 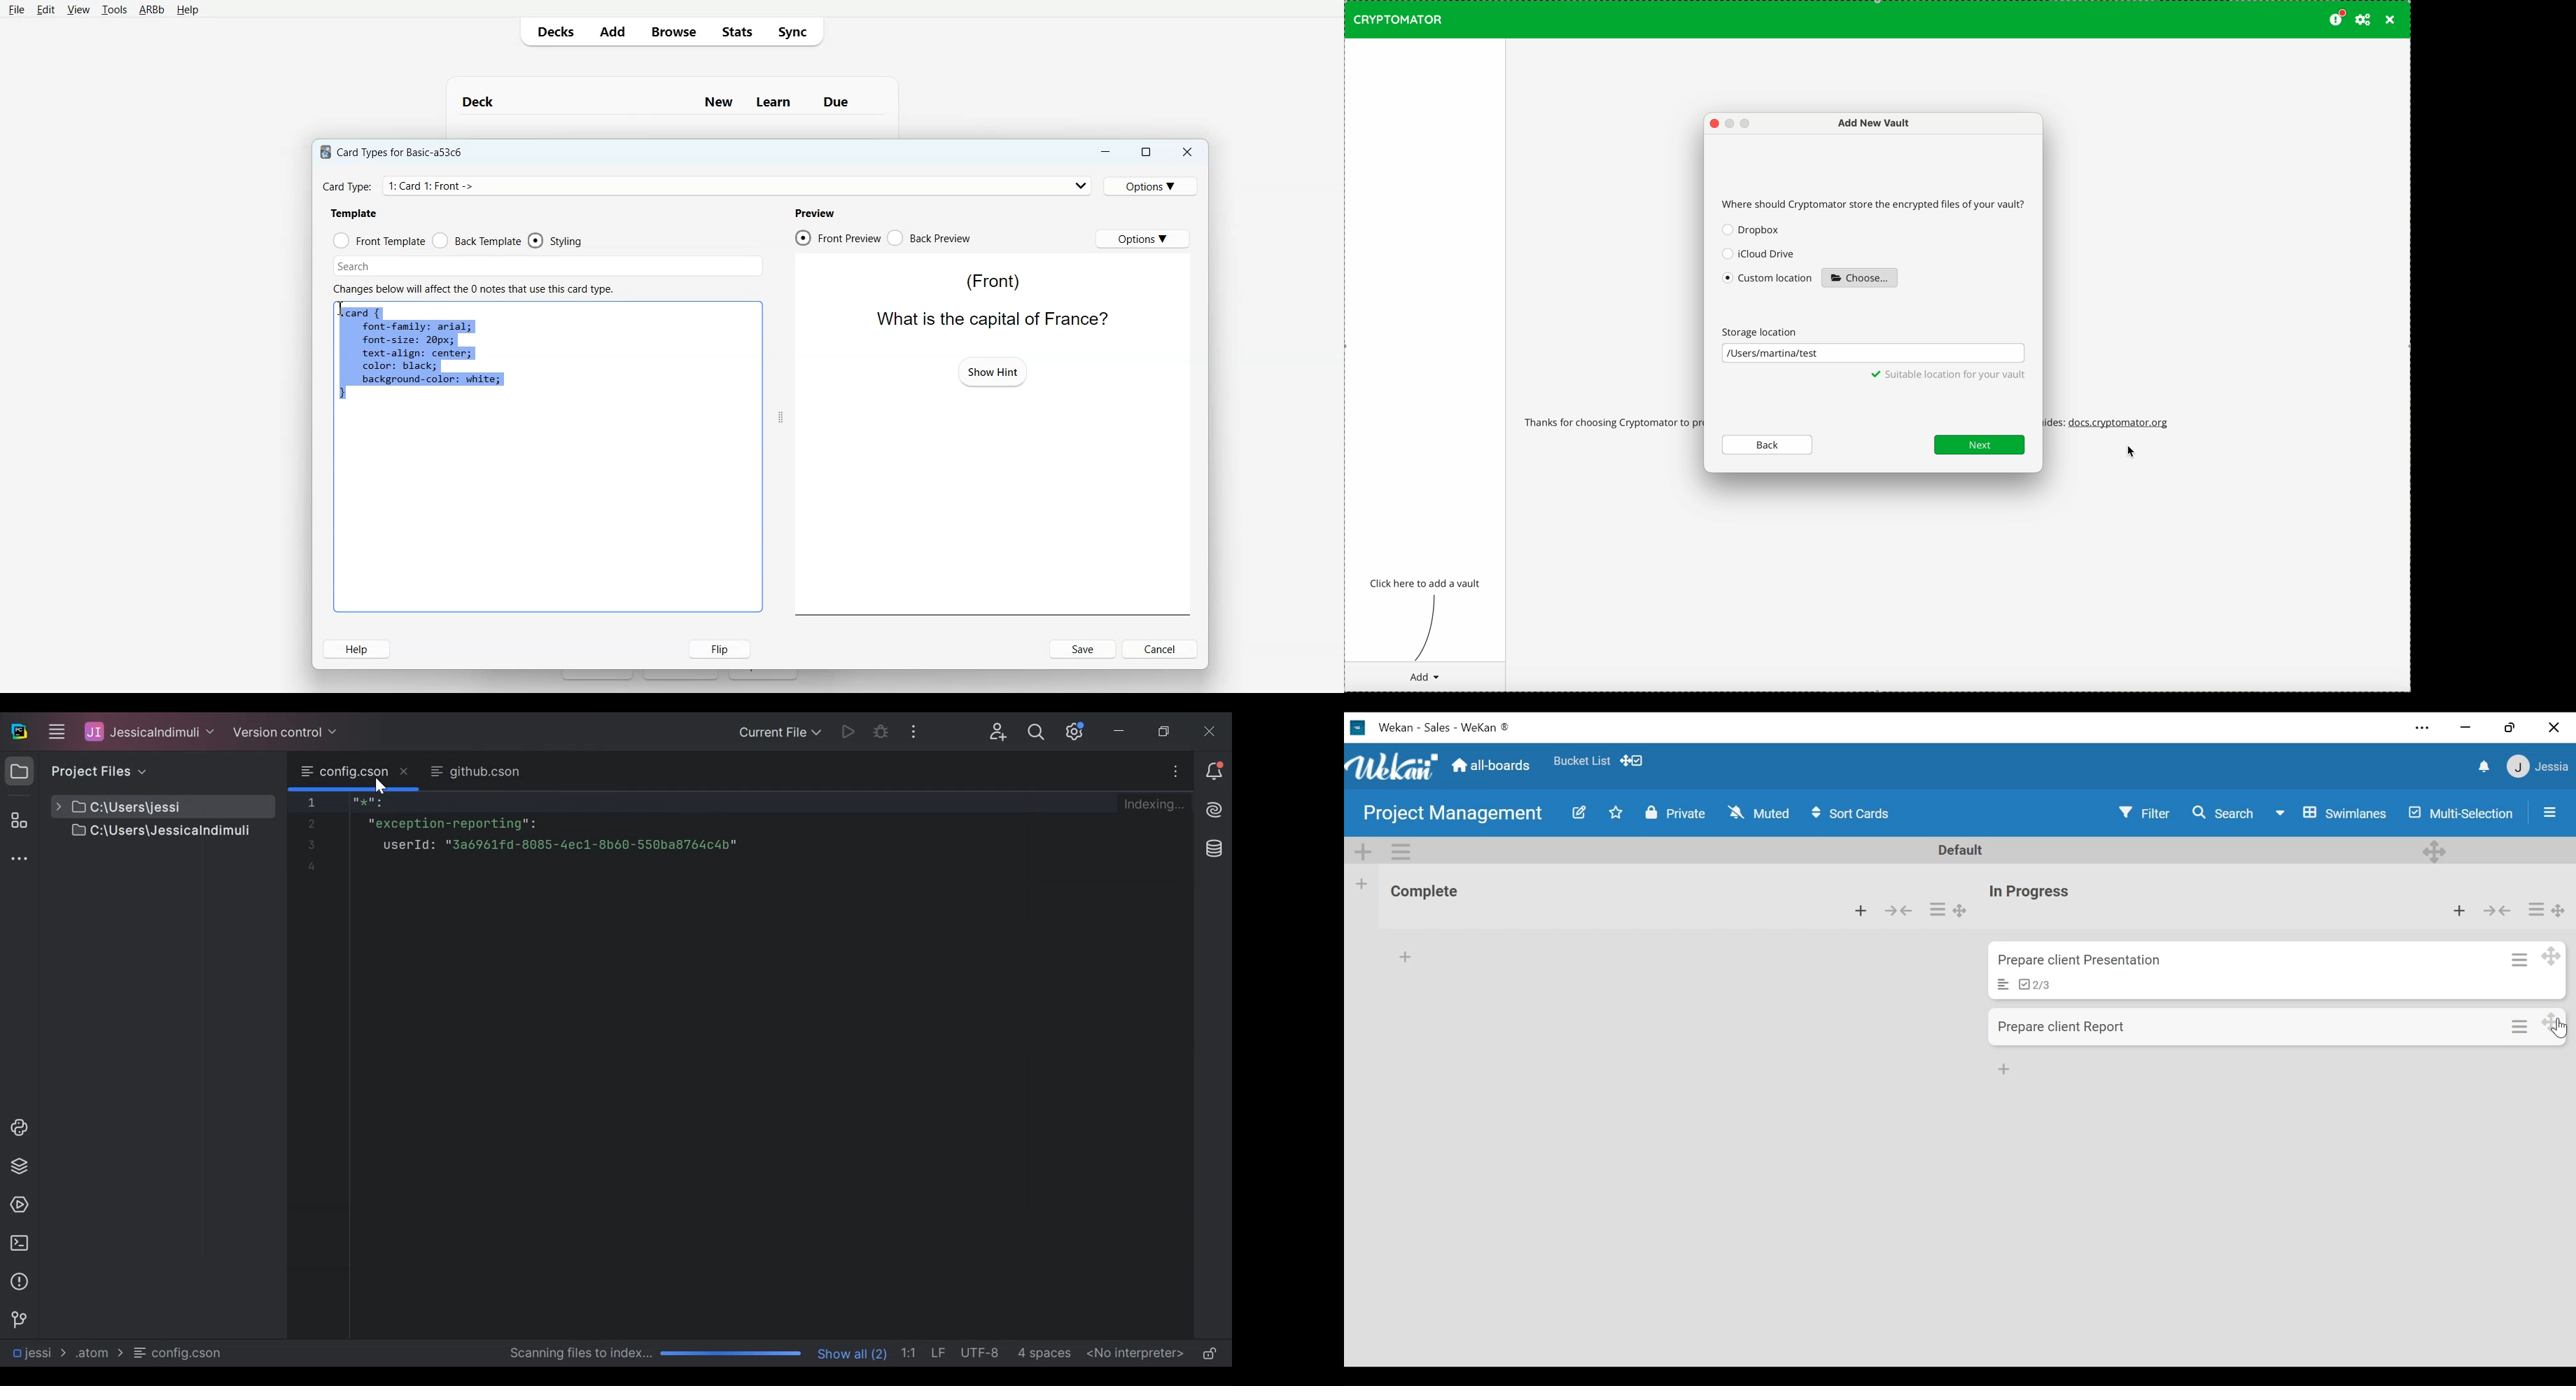 I want to click on Card Type: 1: Card 1: Front -> Back, so click(x=449, y=186).